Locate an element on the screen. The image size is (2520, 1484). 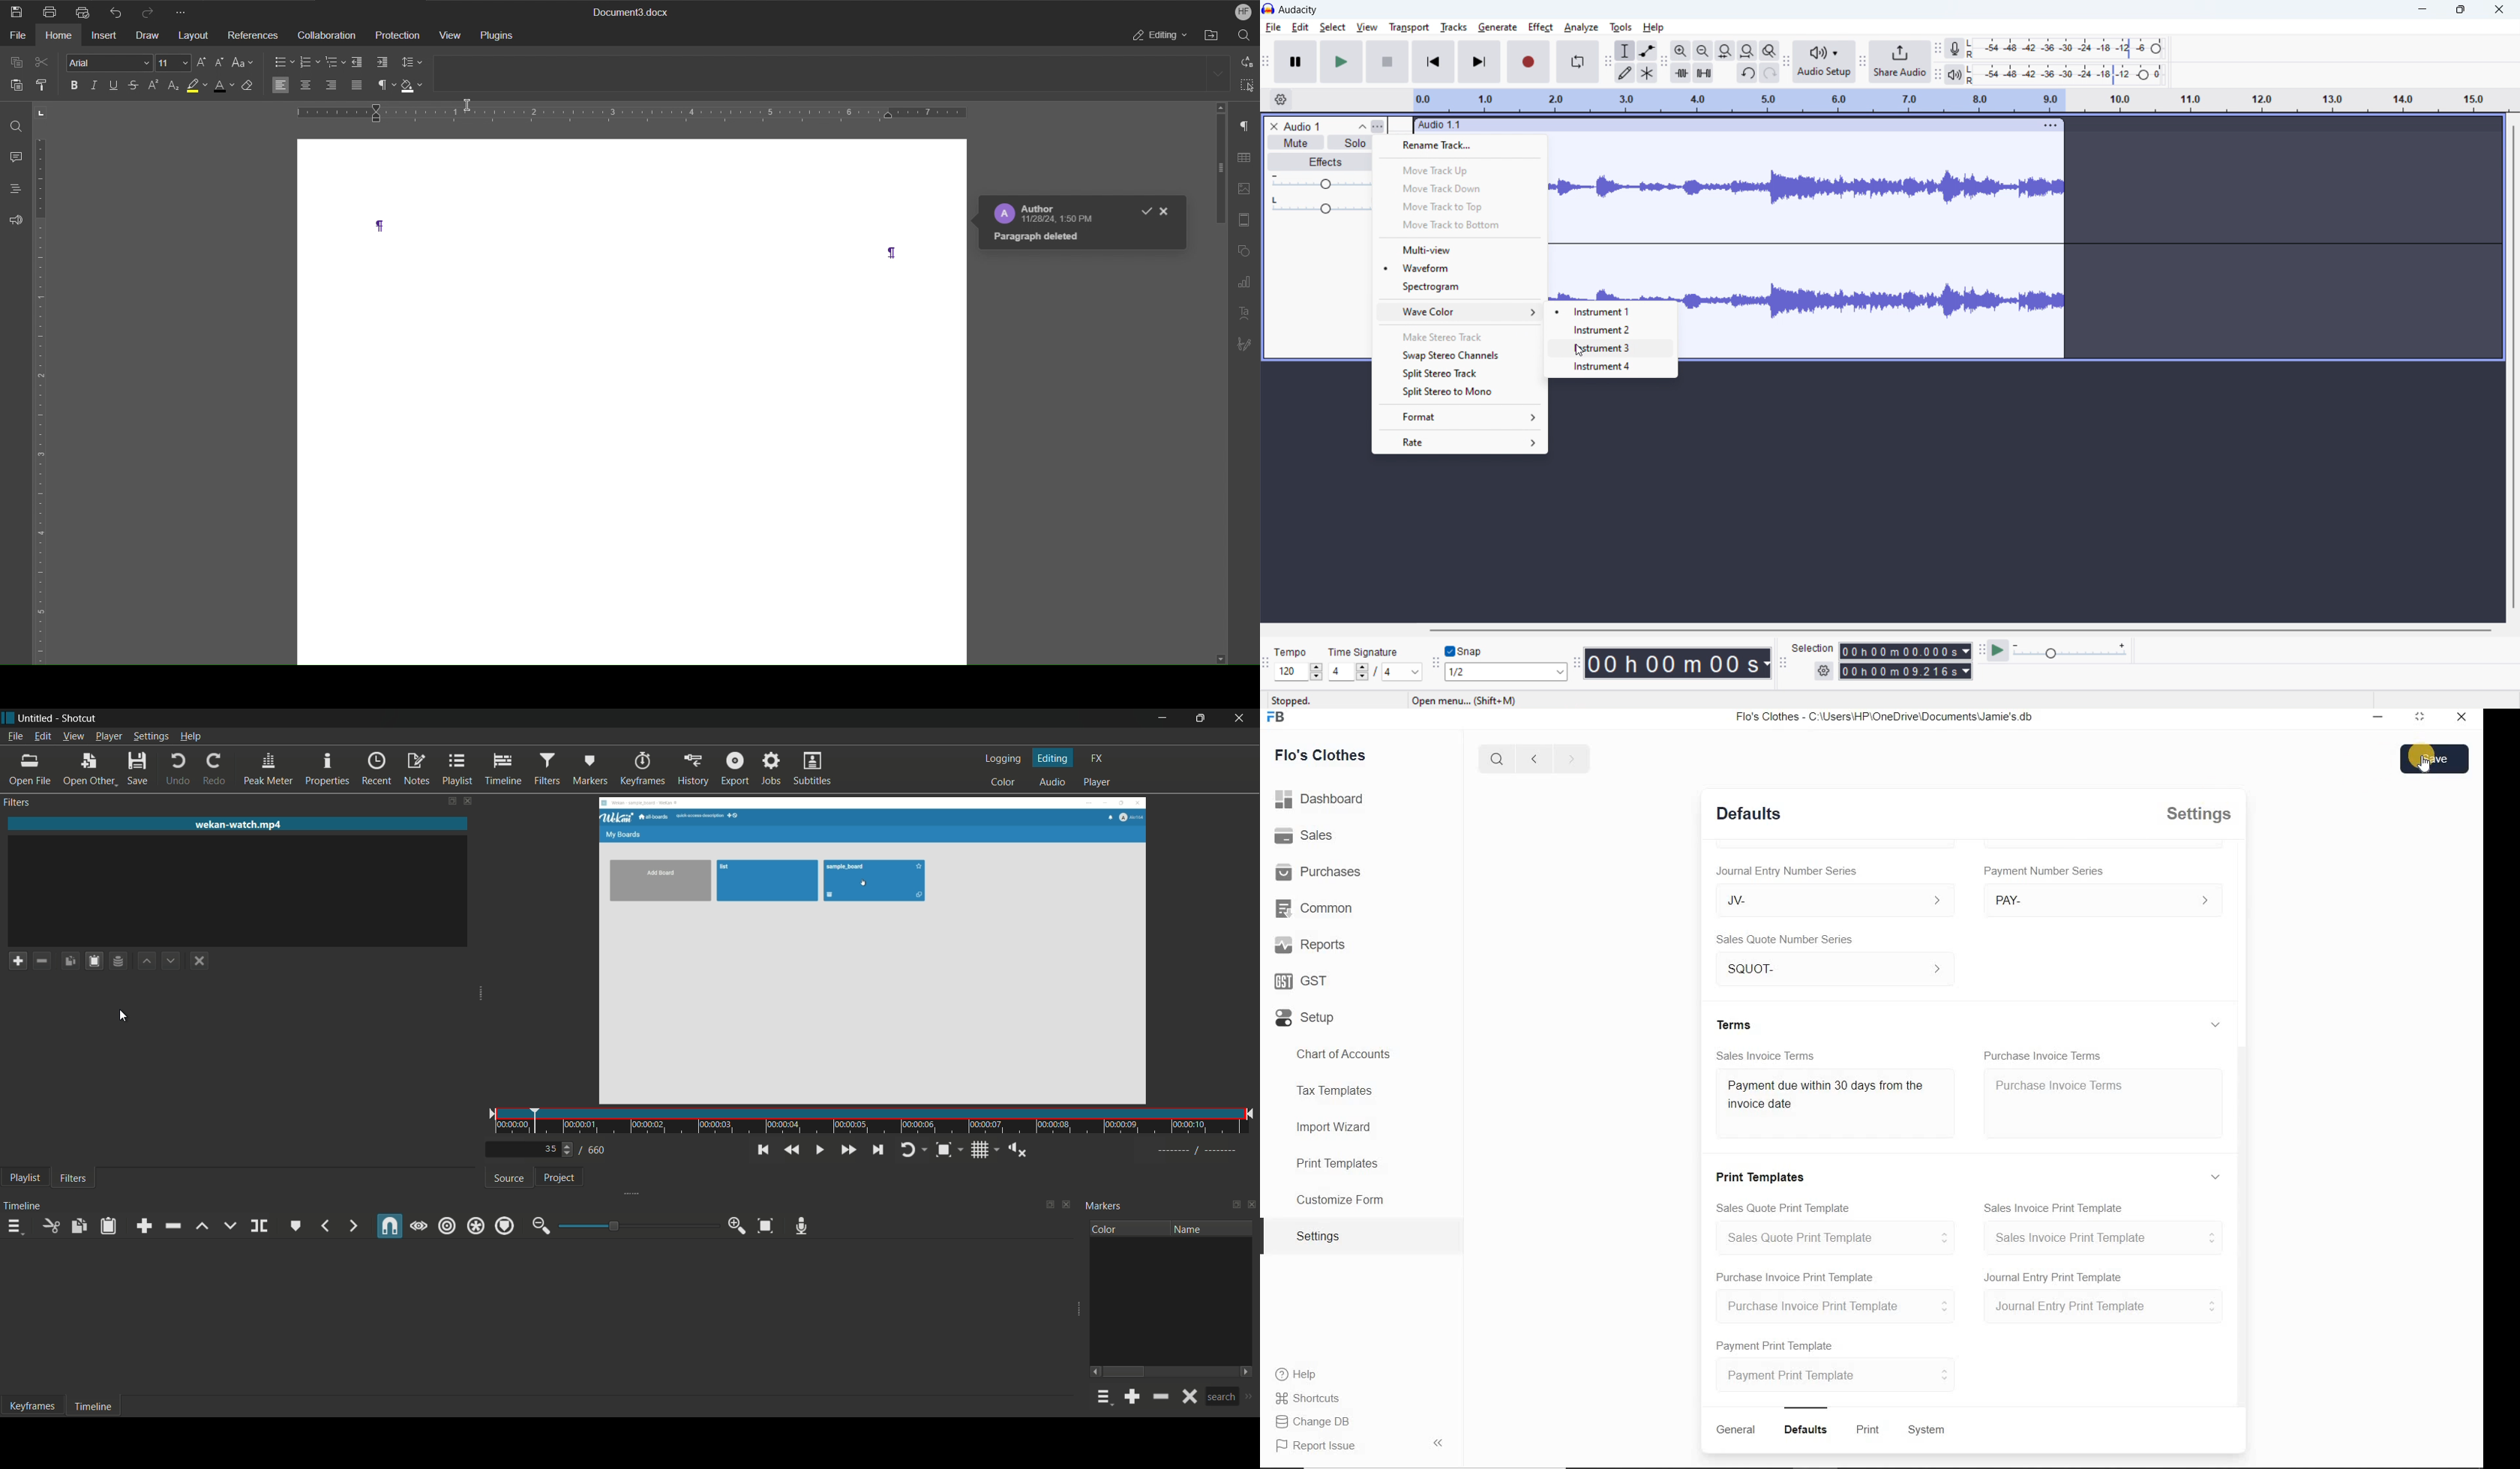
Settings is located at coordinates (1361, 1235).